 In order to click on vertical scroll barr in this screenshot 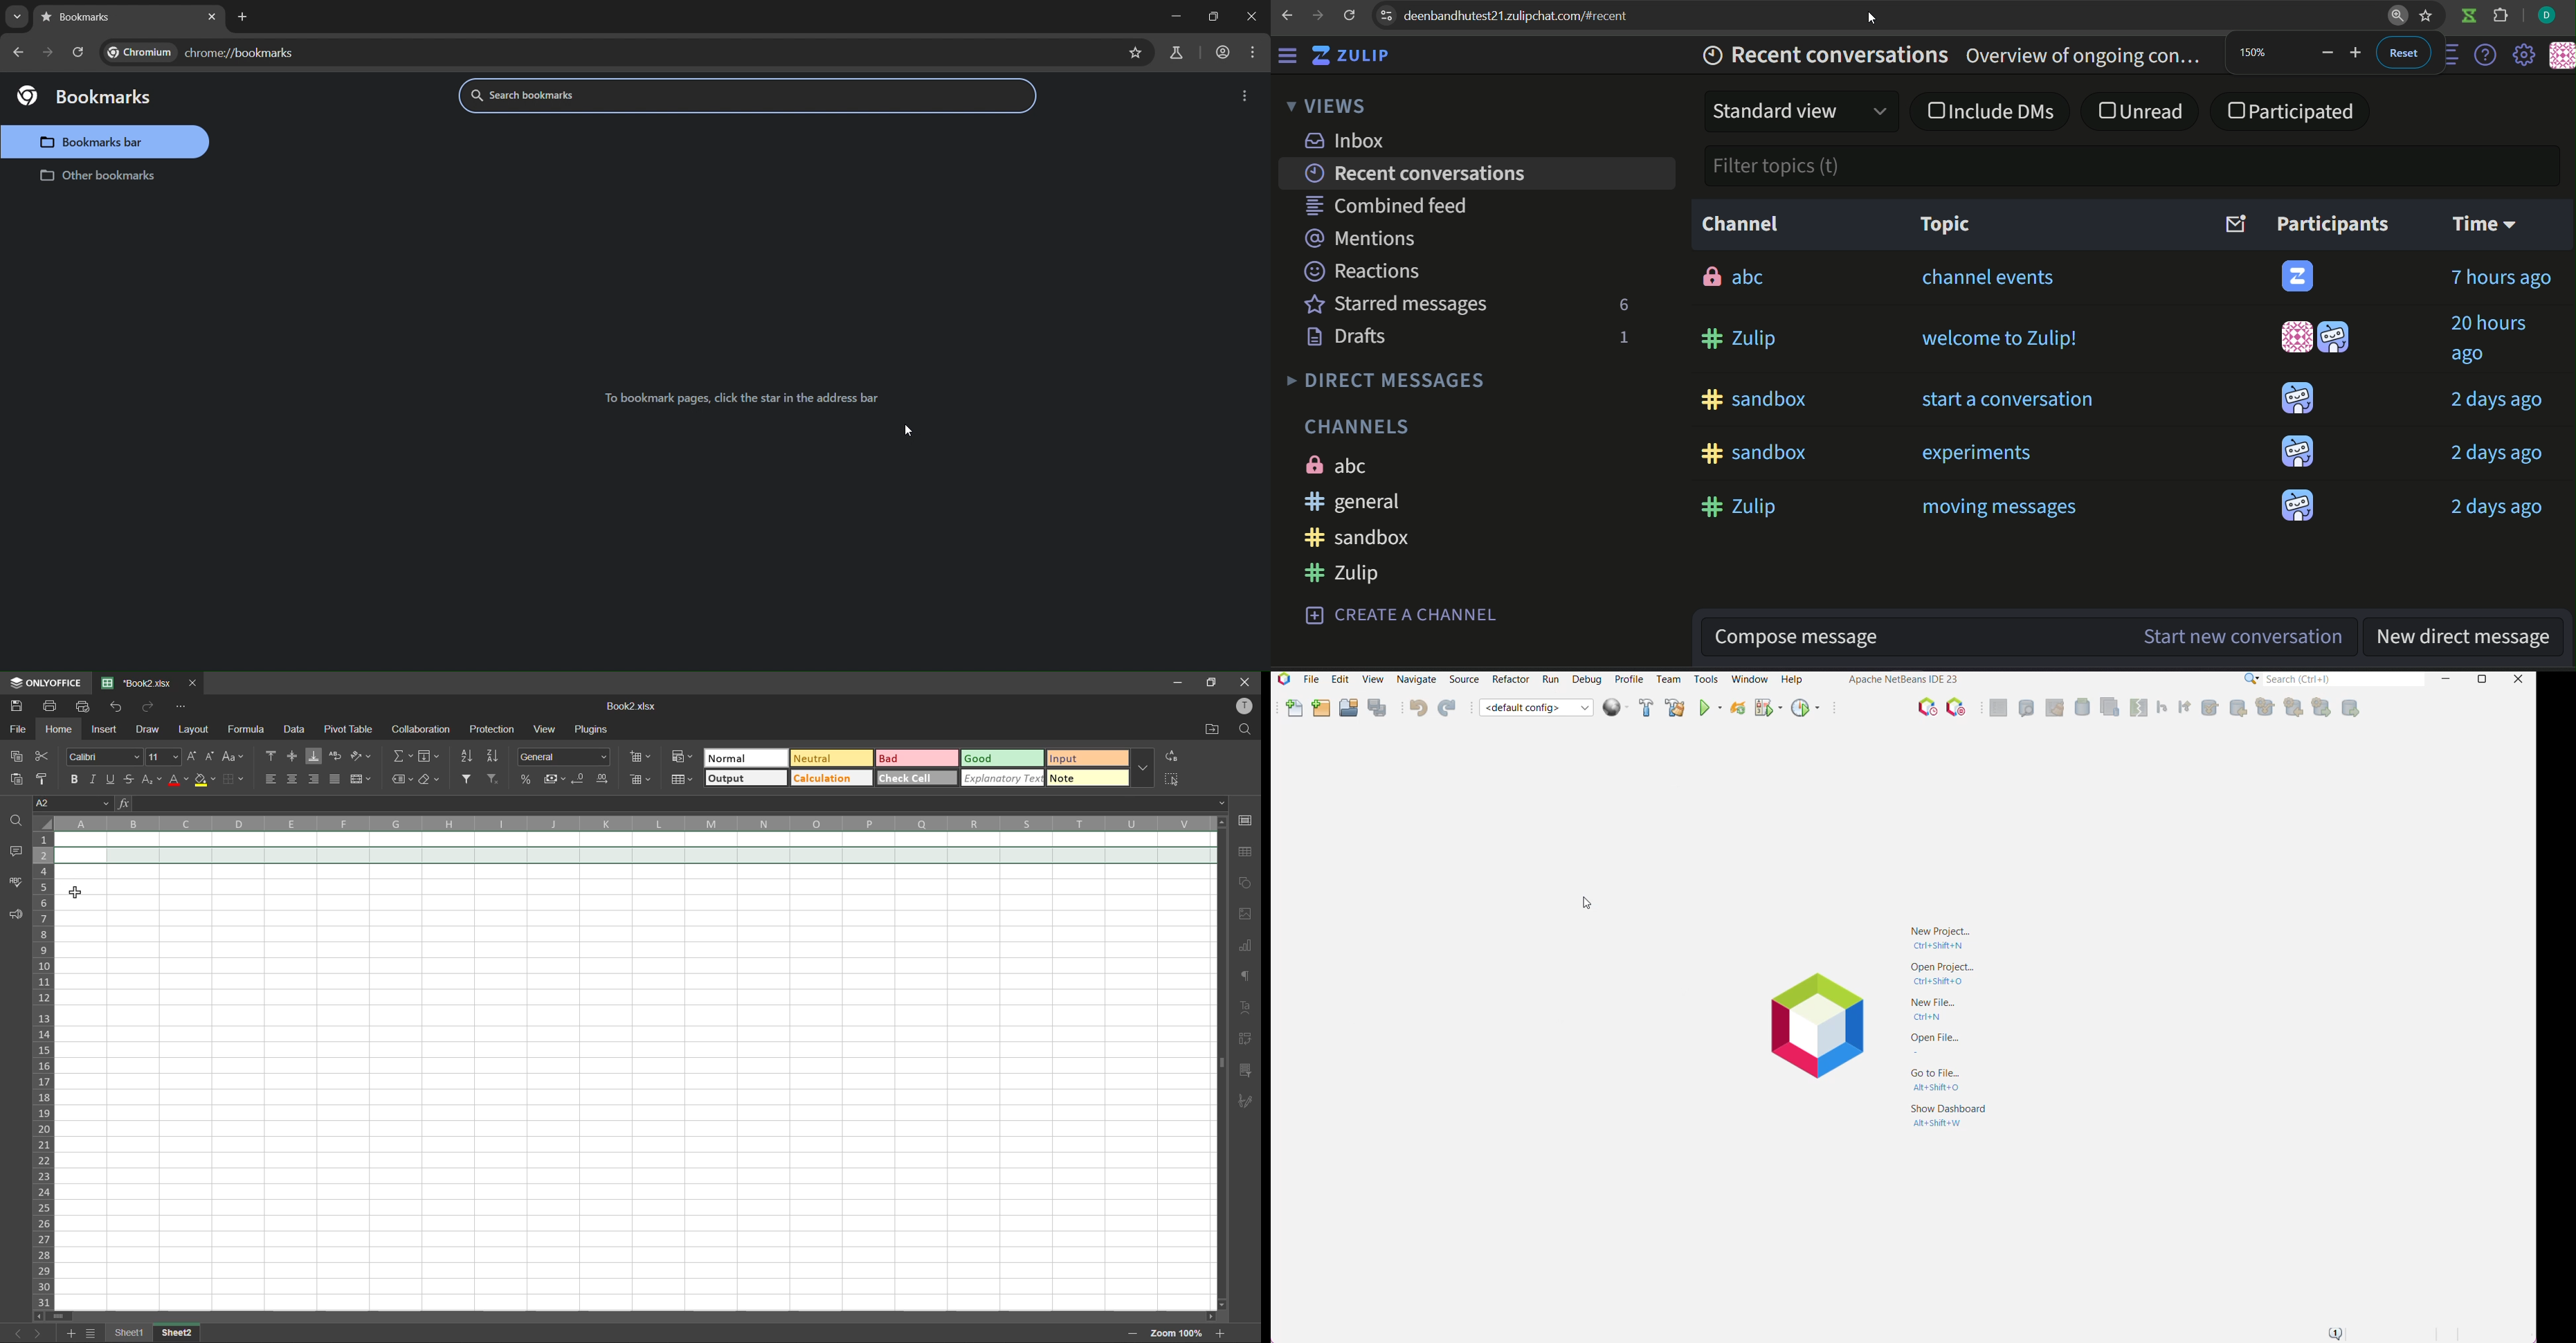, I will do `click(1220, 1063)`.